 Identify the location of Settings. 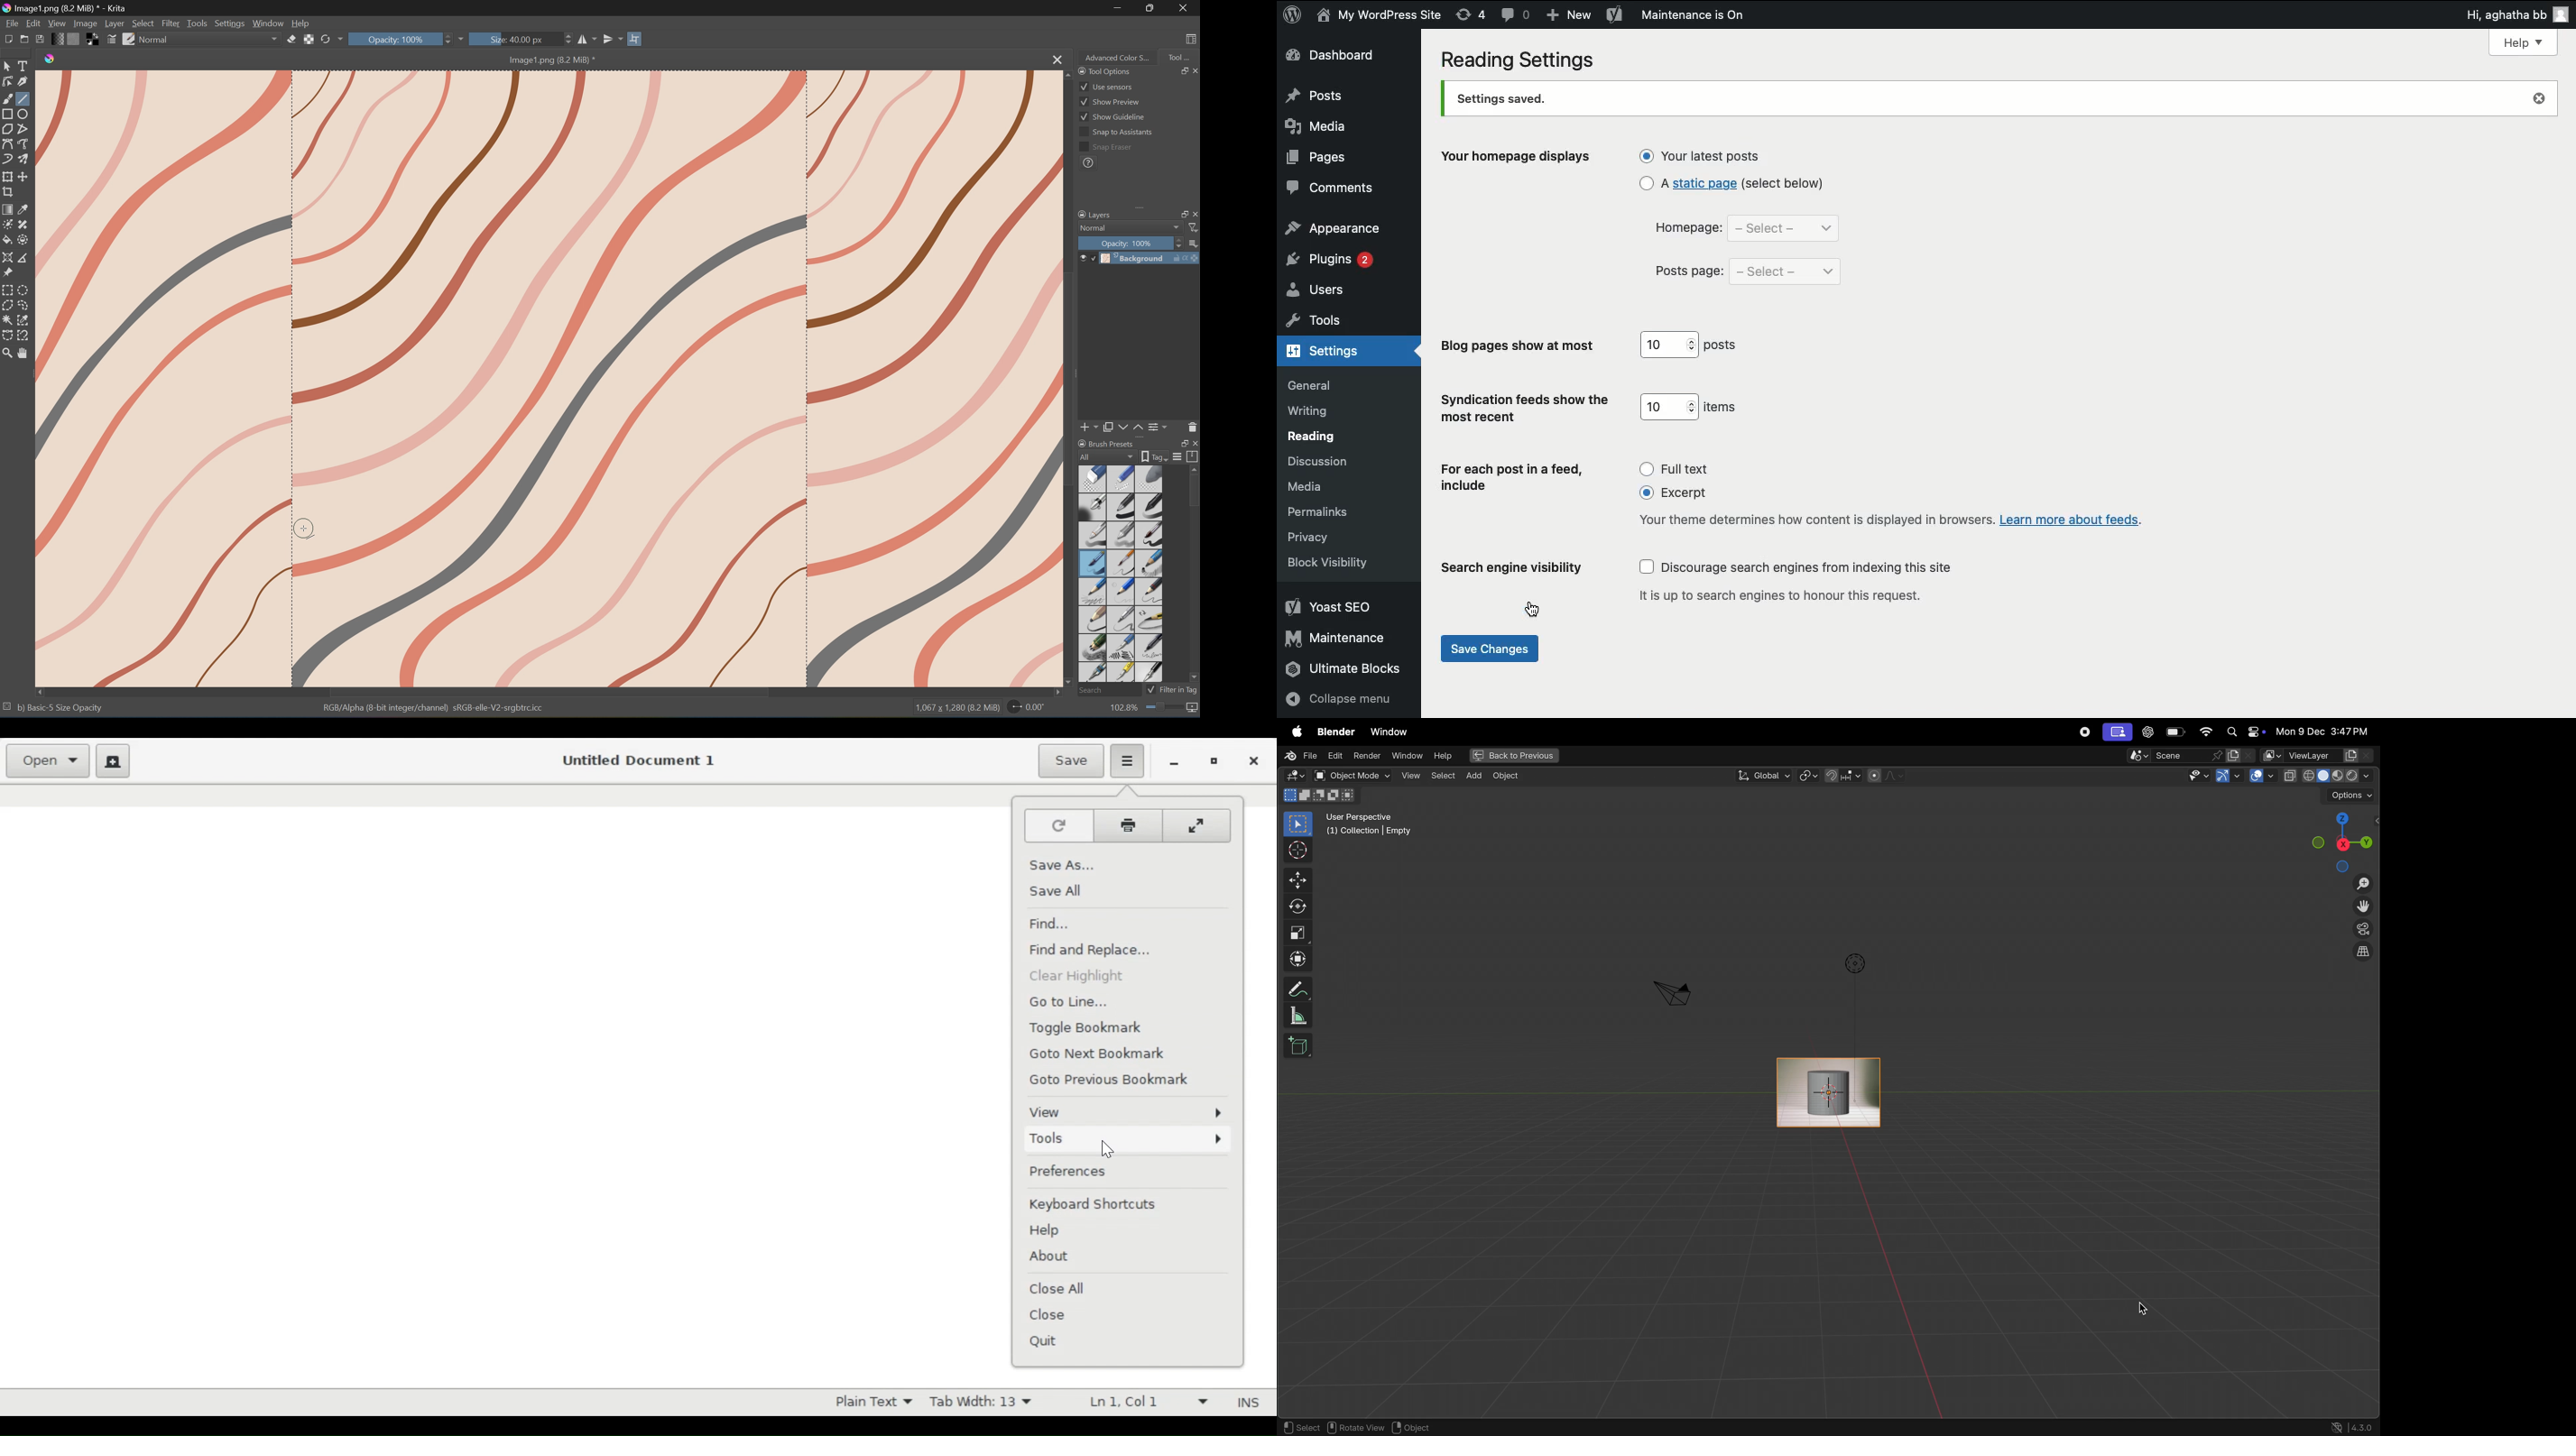
(229, 23).